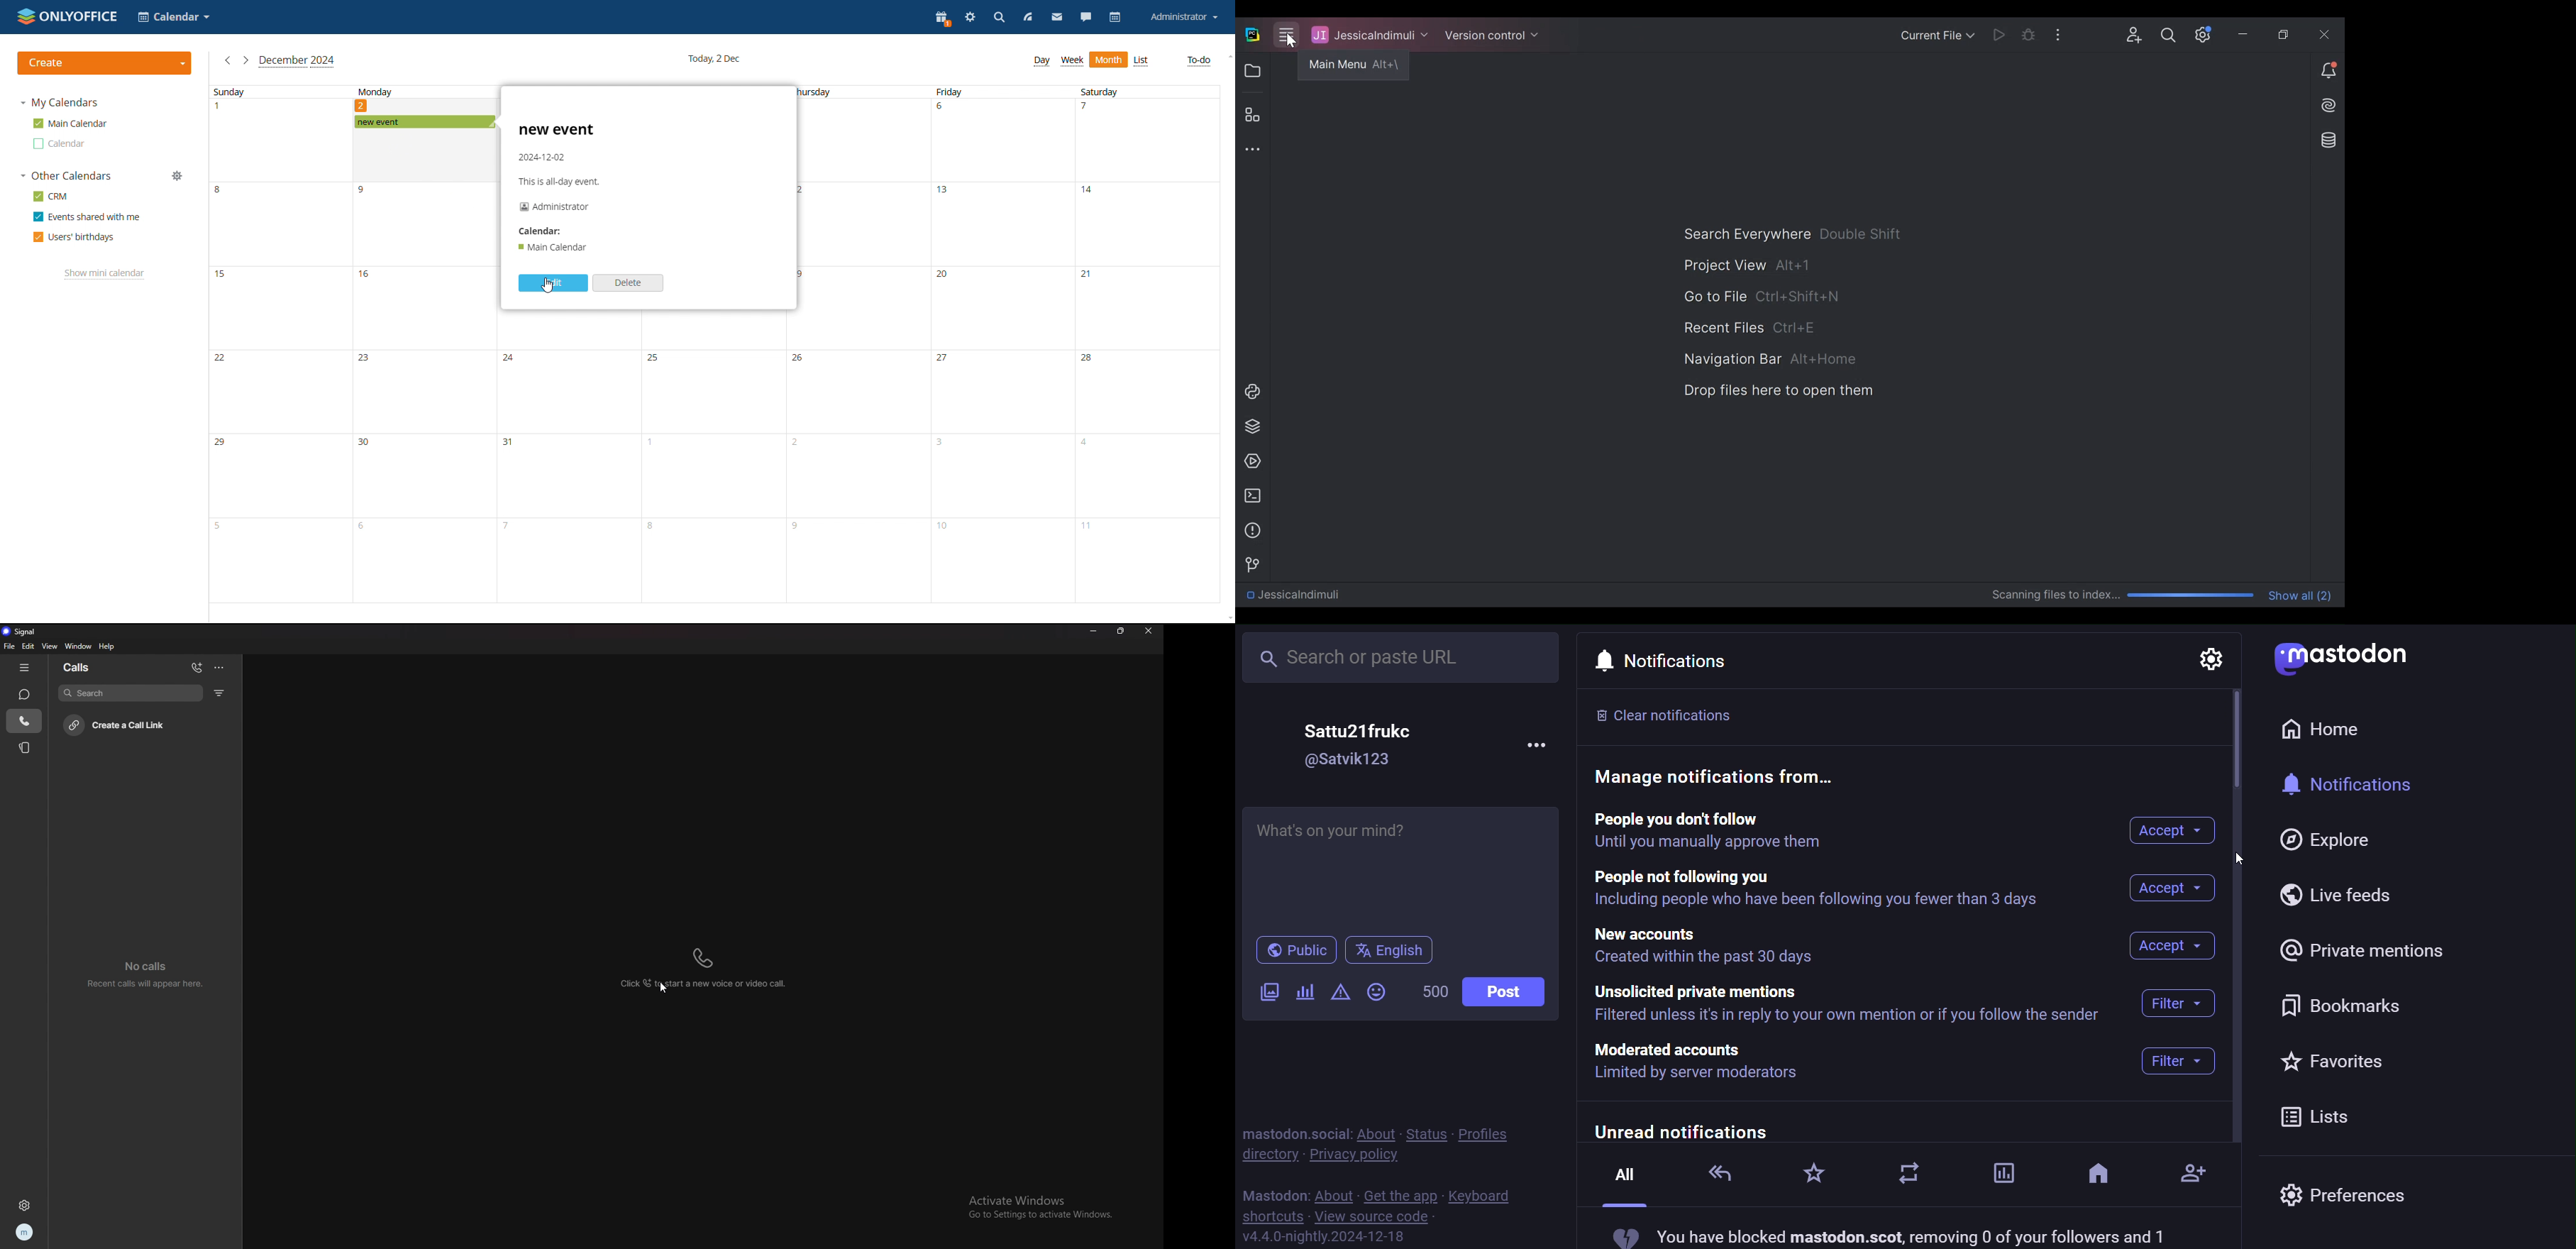 This screenshot has width=2576, height=1260. What do you see at coordinates (1350, 761) in the screenshot?
I see `@Satvik123` at bounding box center [1350, 761].